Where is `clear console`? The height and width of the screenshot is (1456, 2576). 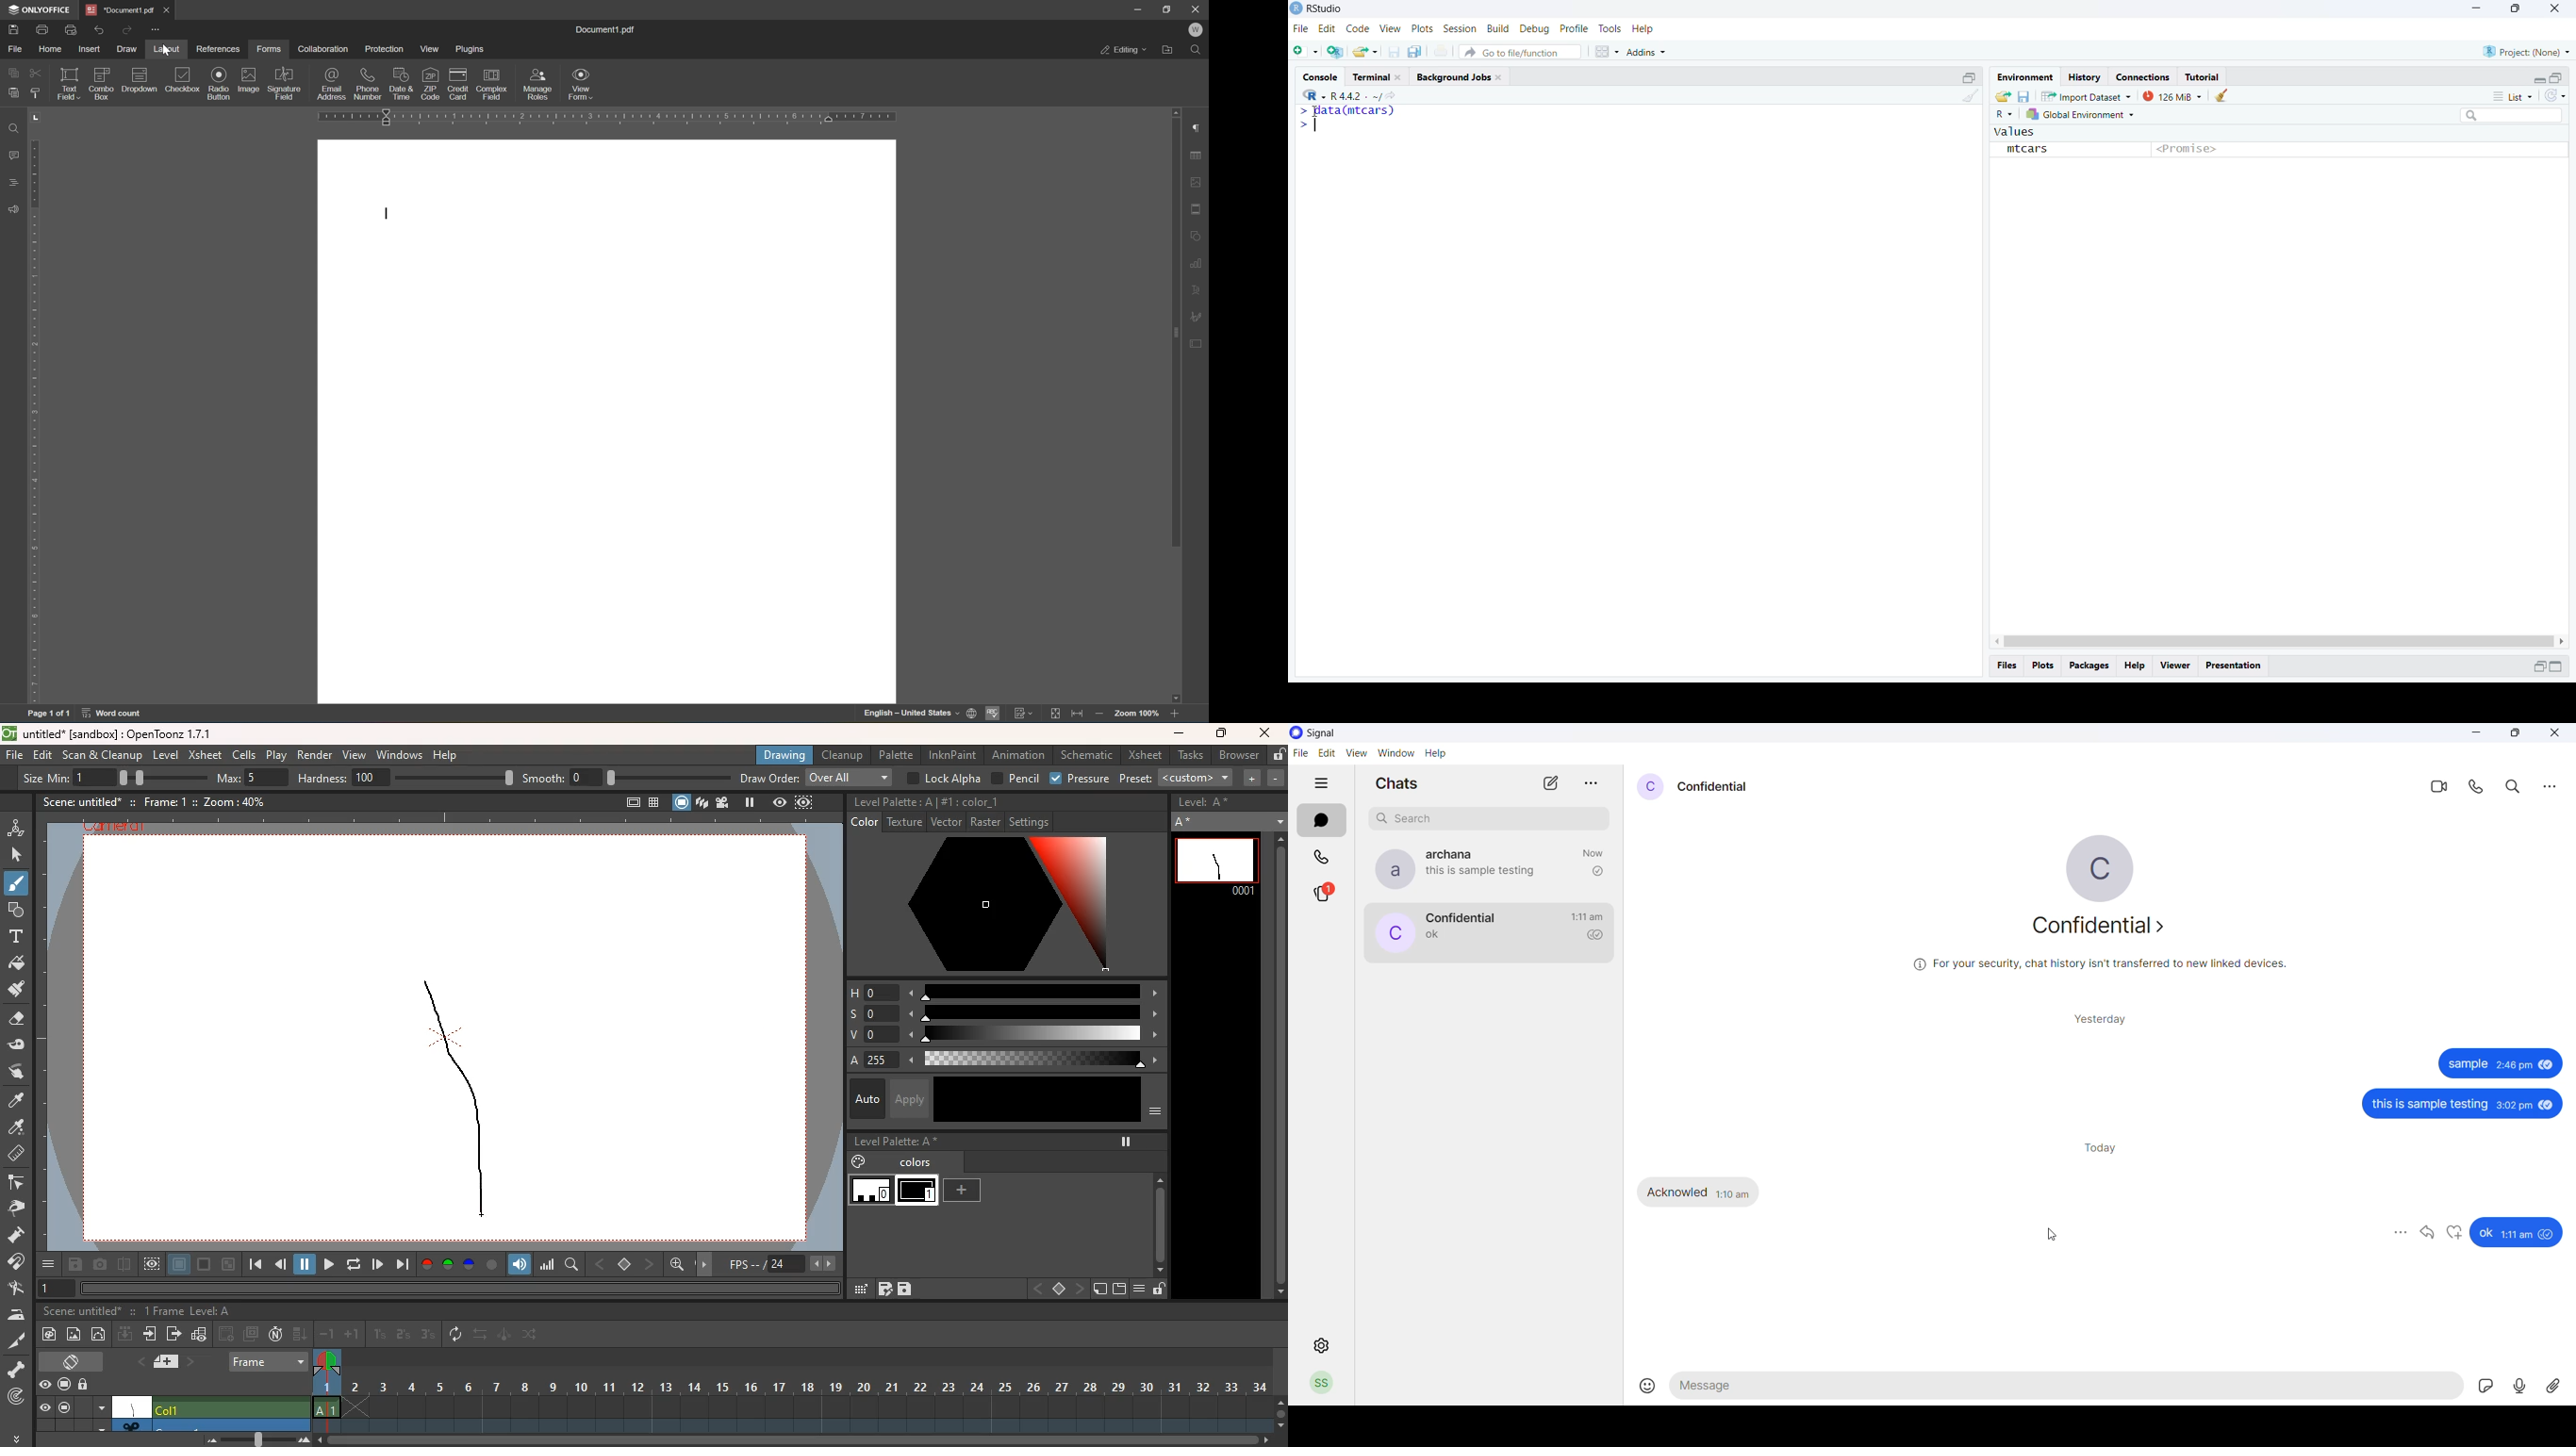
clear console is located at coordinates (1969, 95).